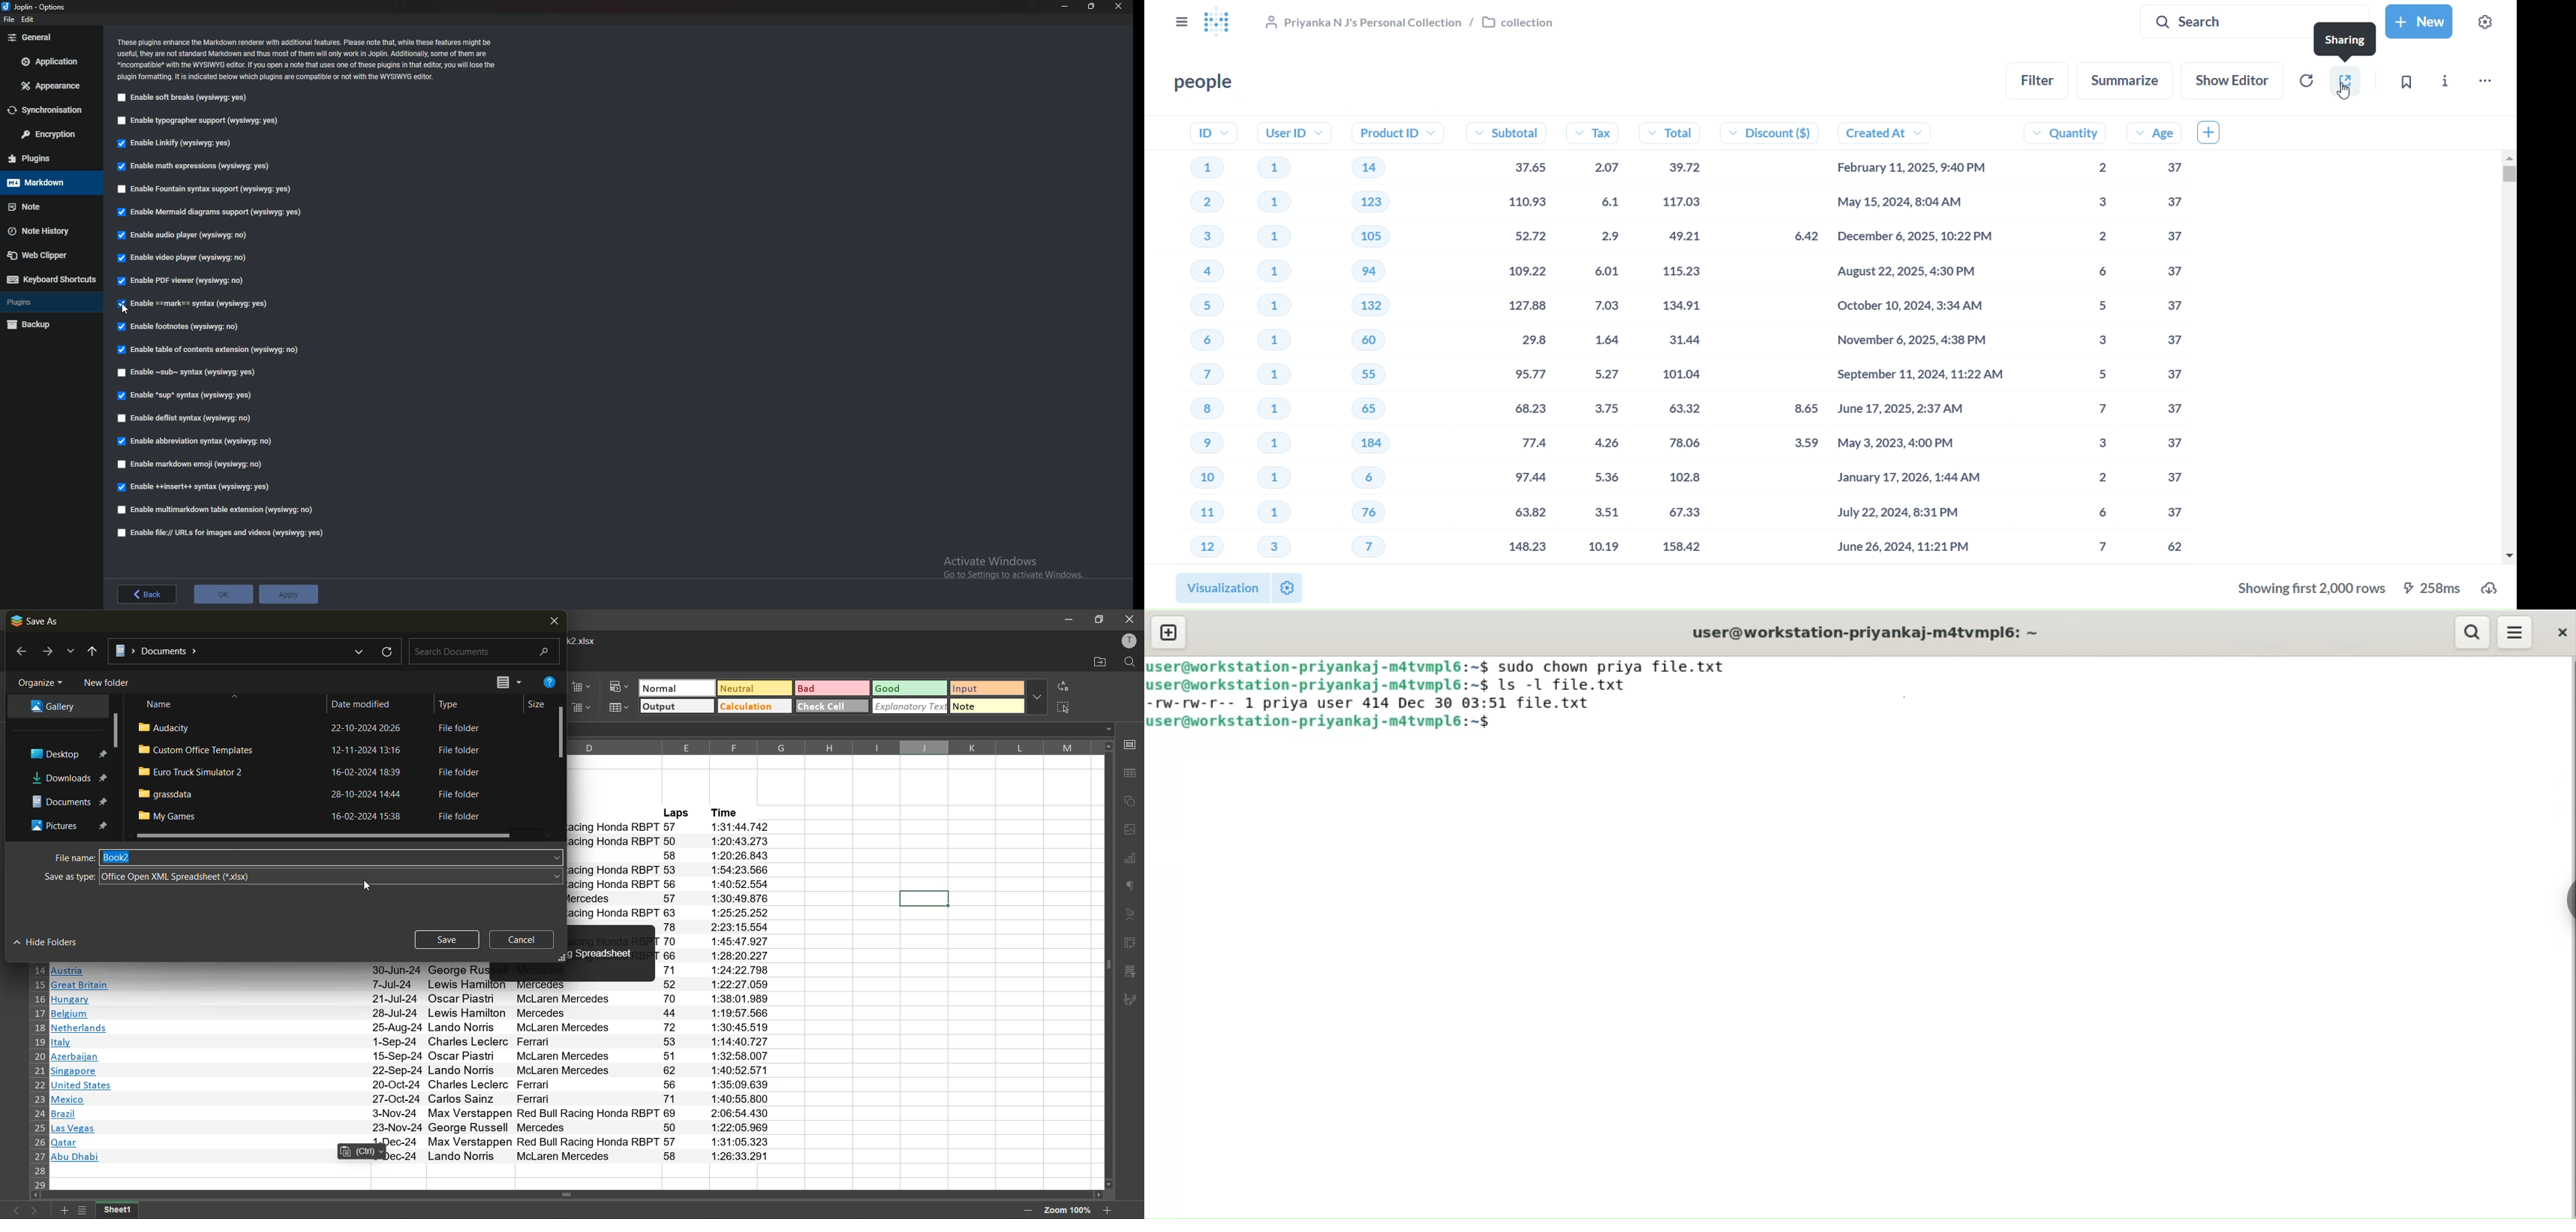 This screenshot has width=2576, height=1232. Describe the element at coordinates (412, 985) in the screenshot. I see `text info` at that location.